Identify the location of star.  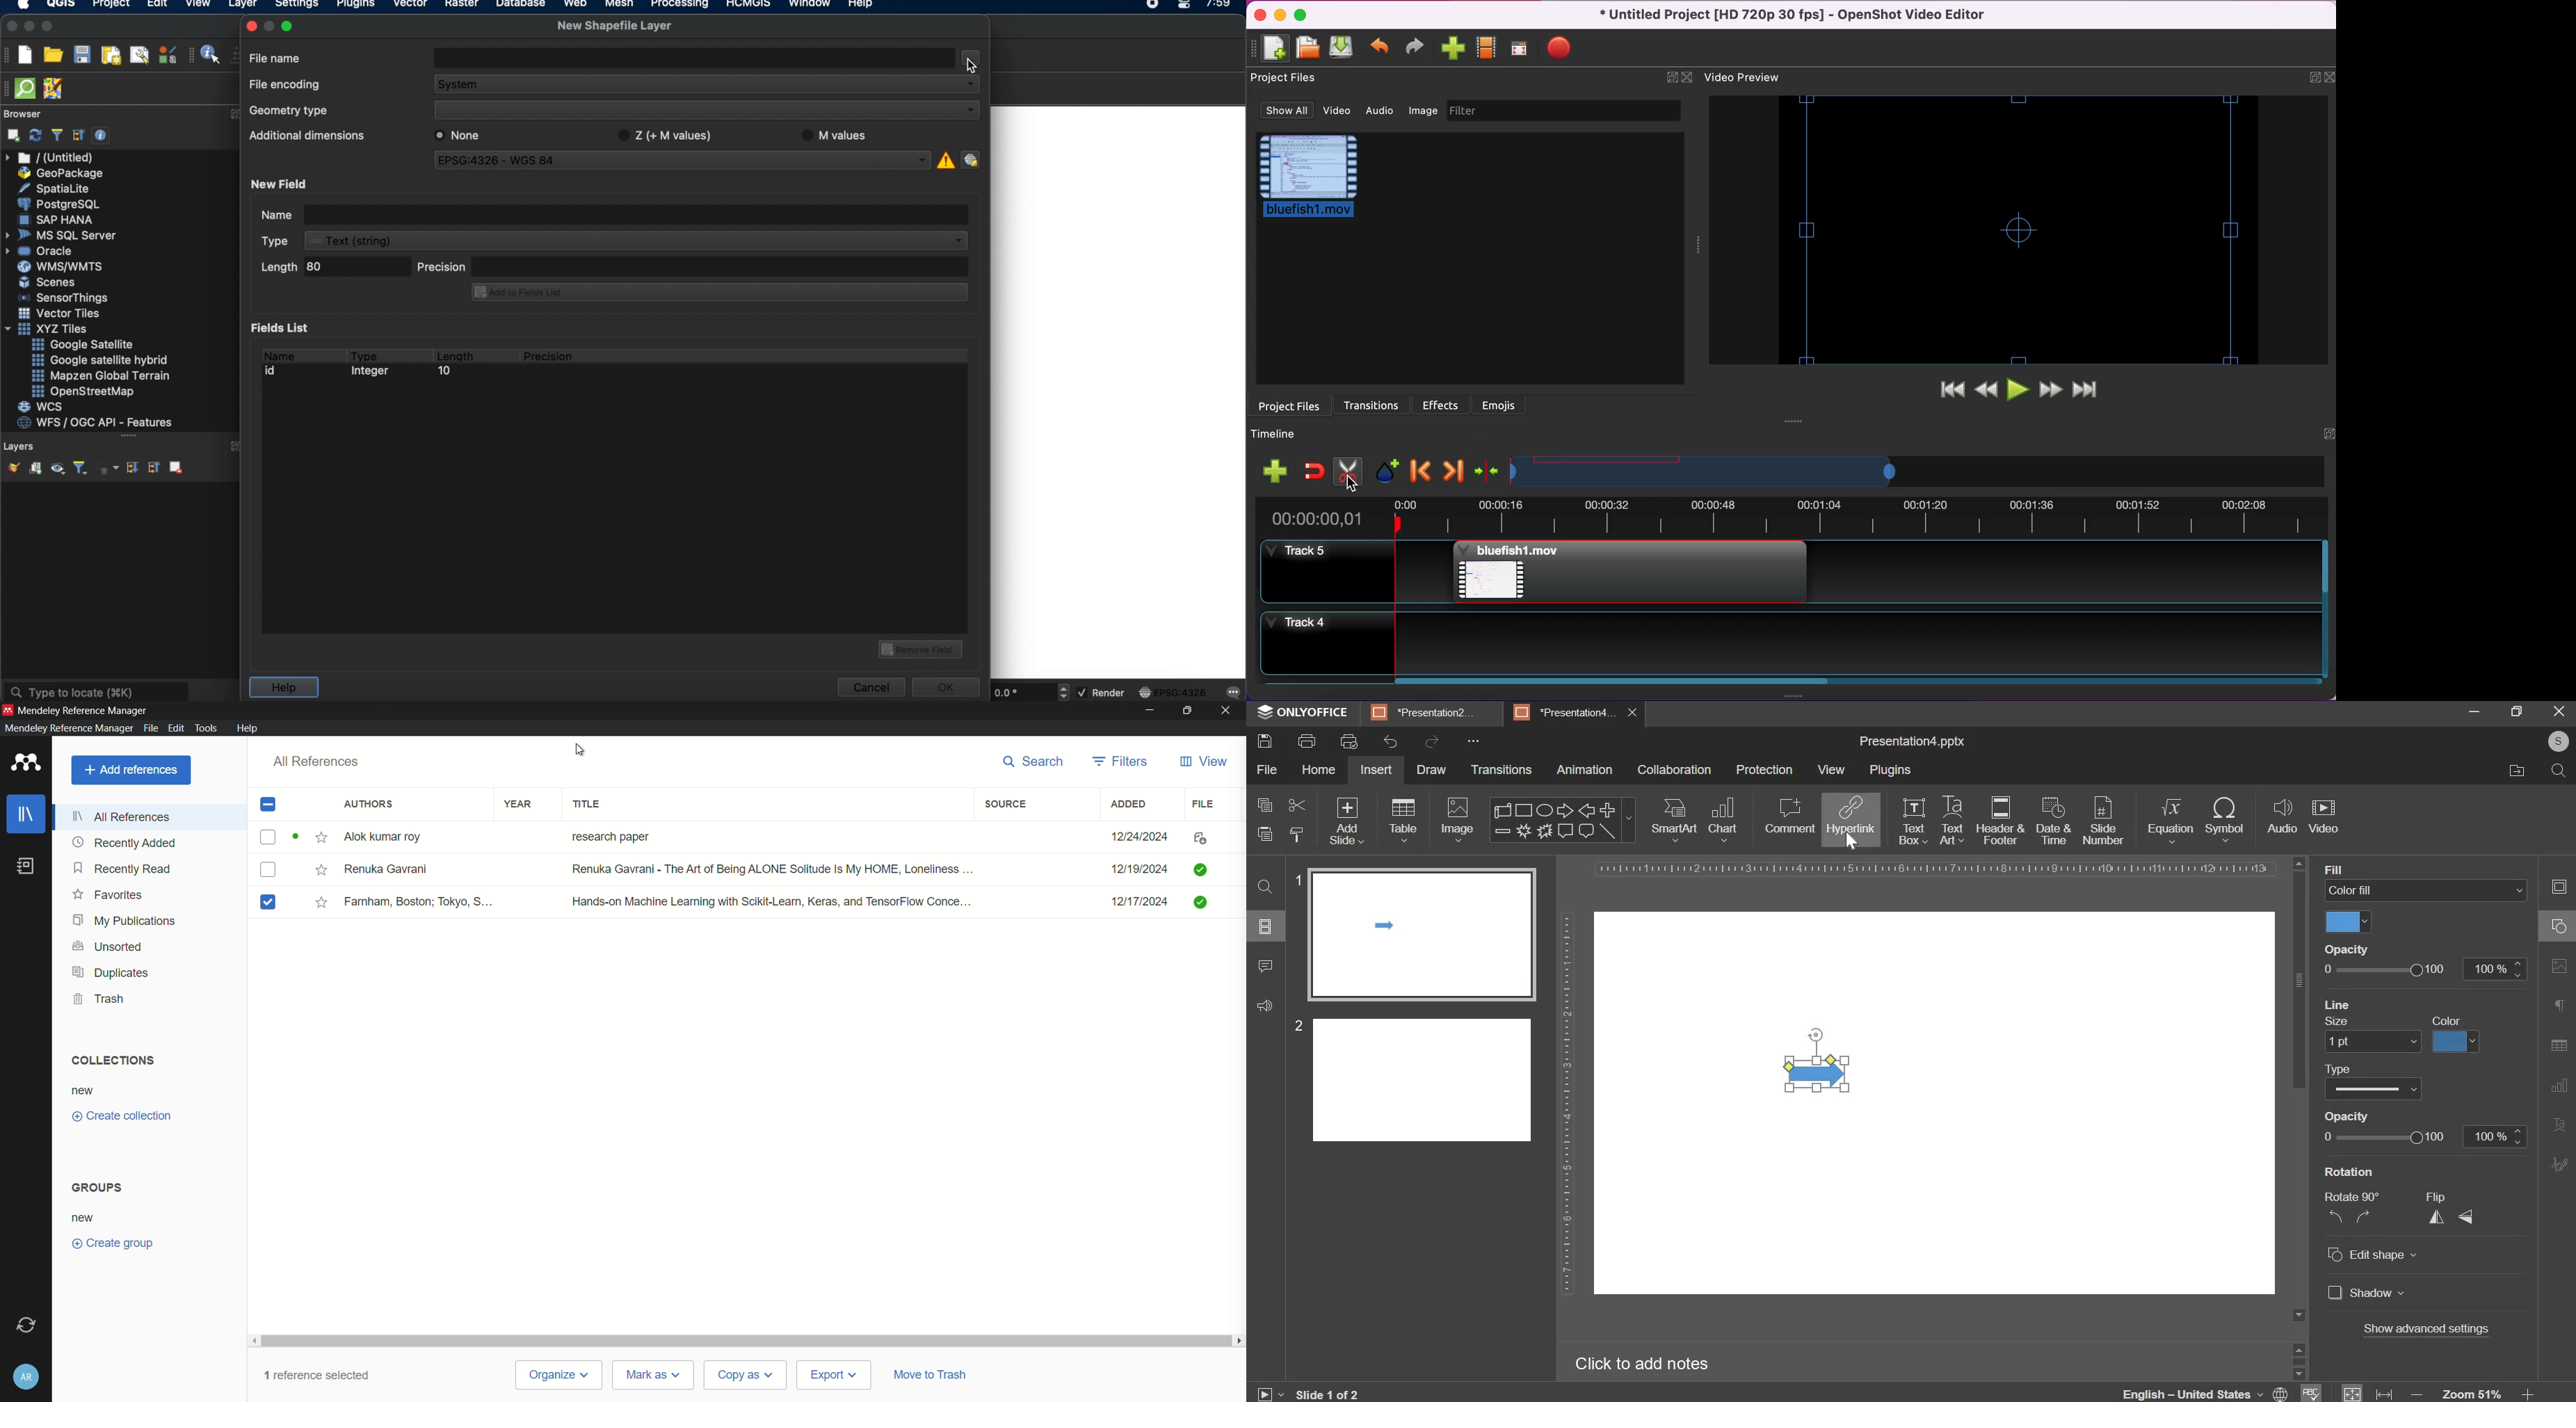
(321, 840).